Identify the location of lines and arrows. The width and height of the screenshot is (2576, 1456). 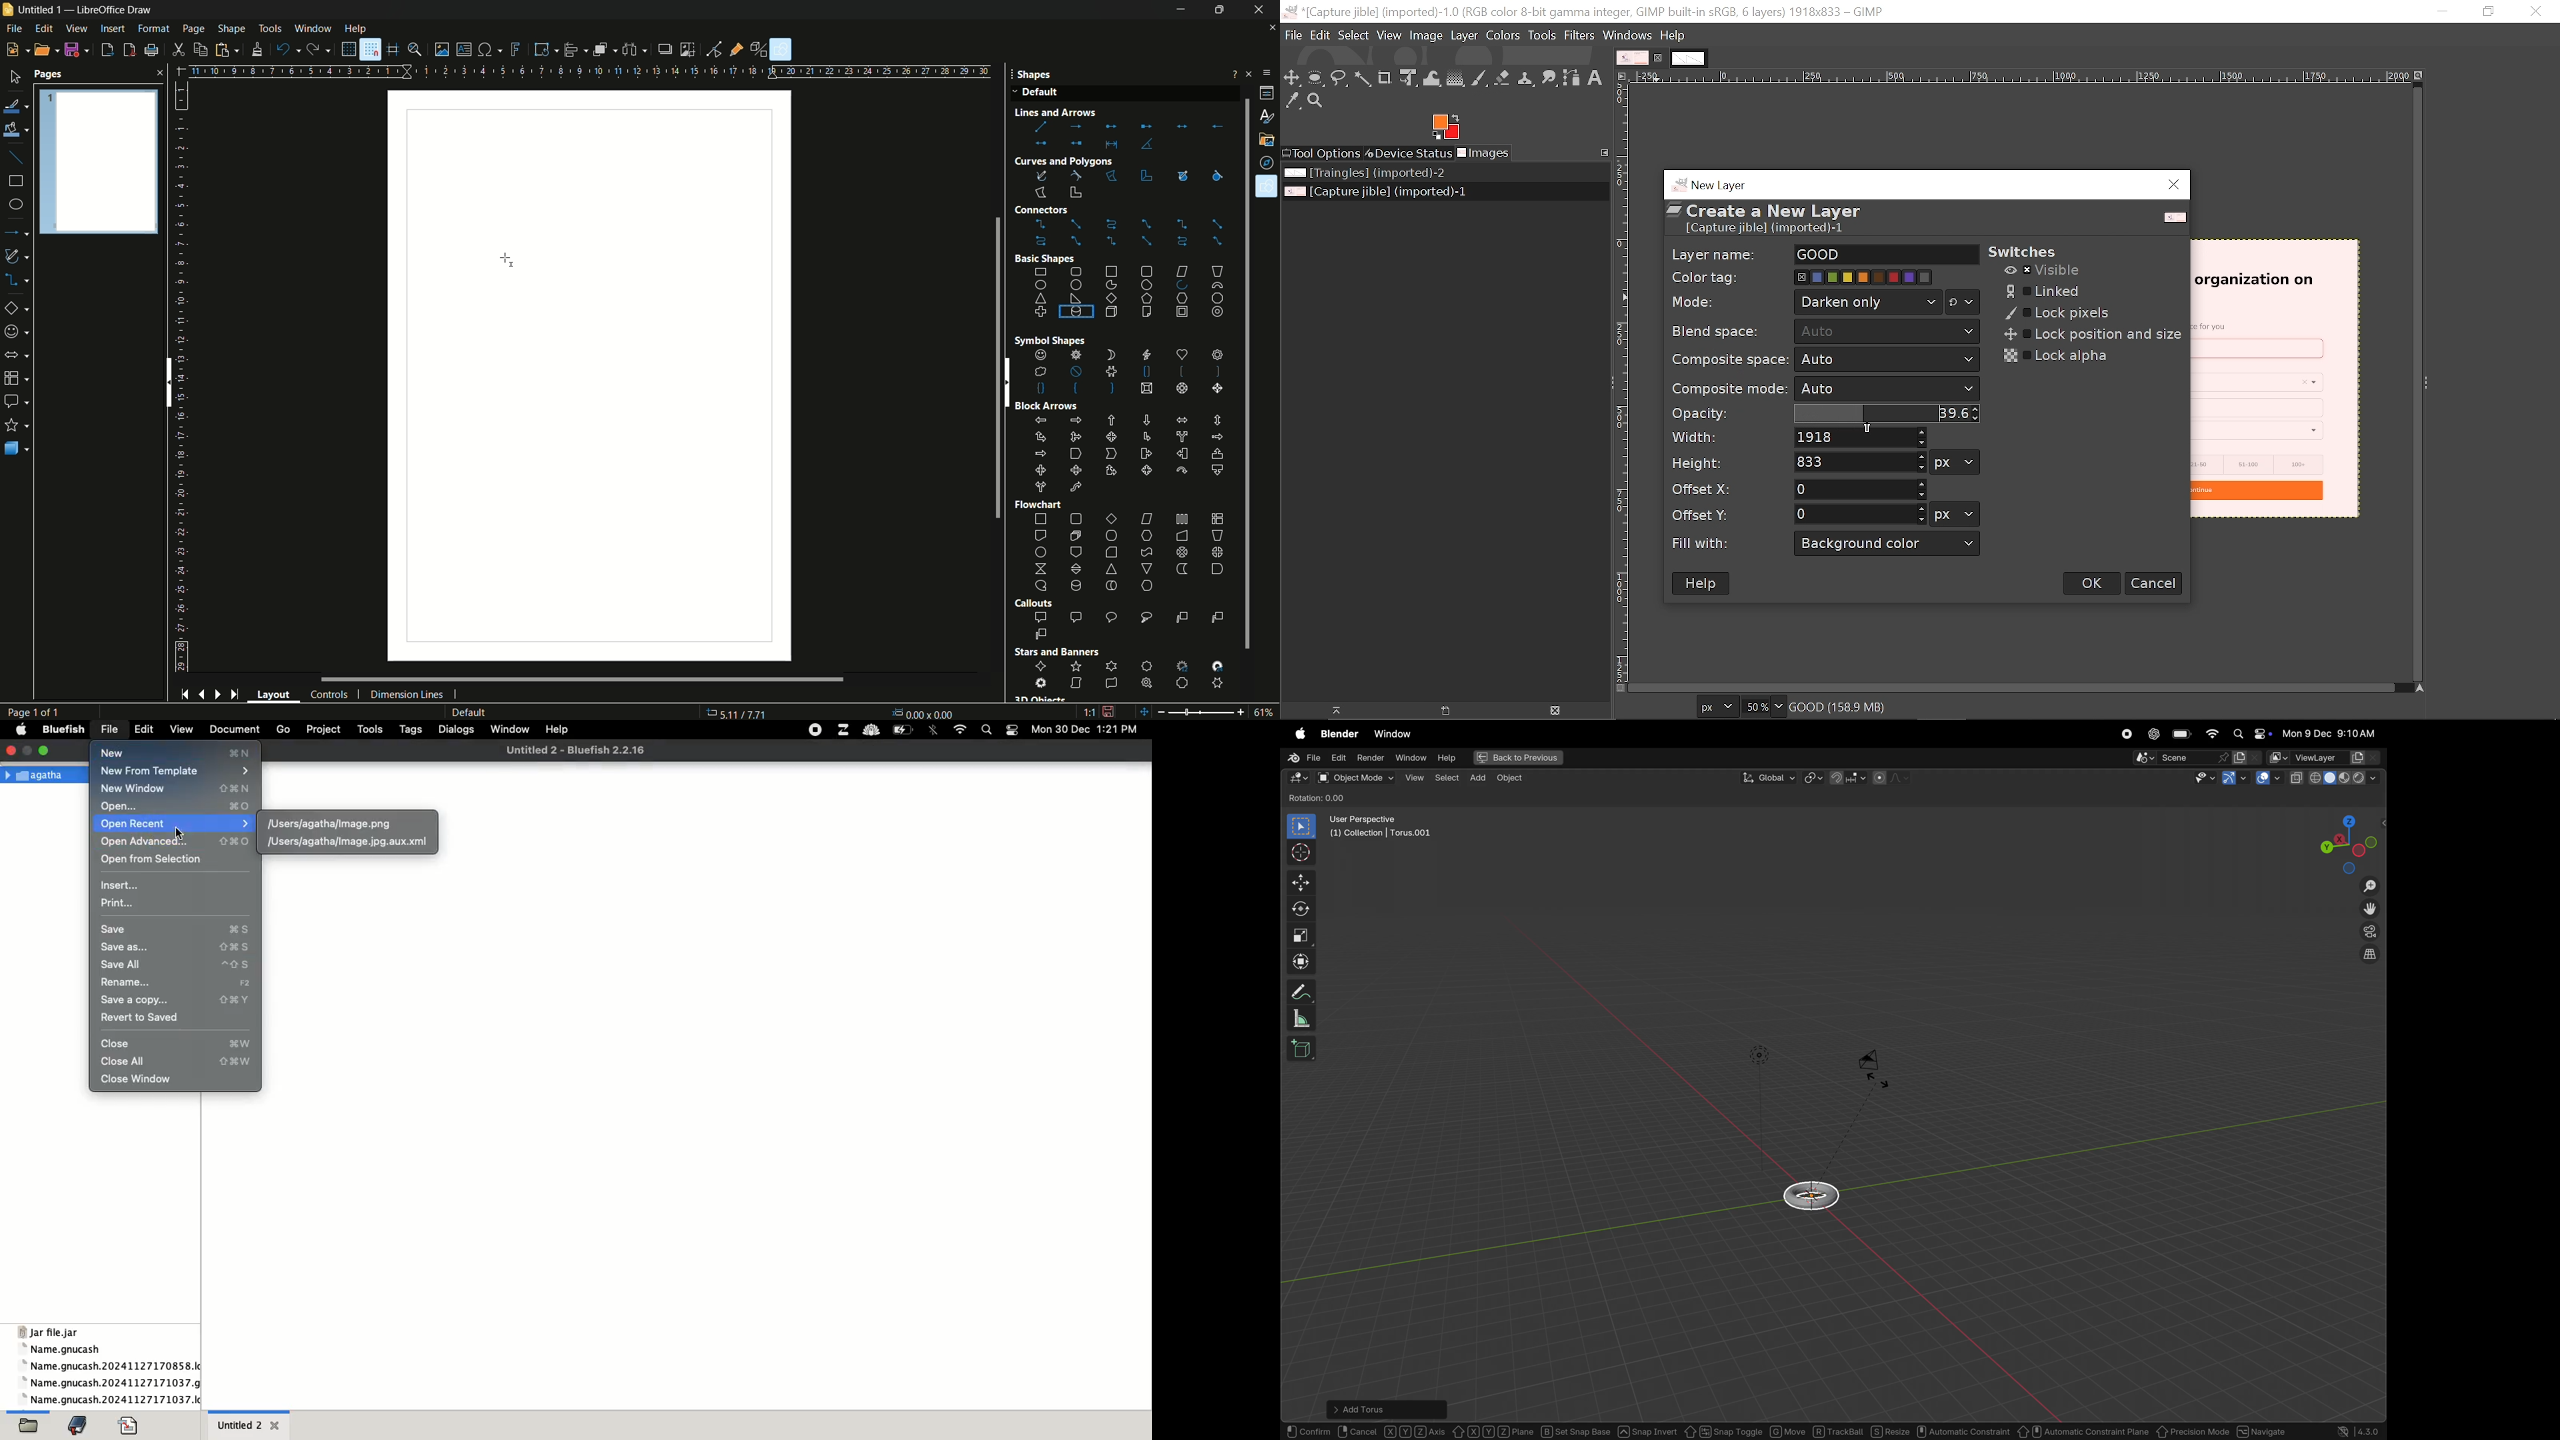
(1126, 135).